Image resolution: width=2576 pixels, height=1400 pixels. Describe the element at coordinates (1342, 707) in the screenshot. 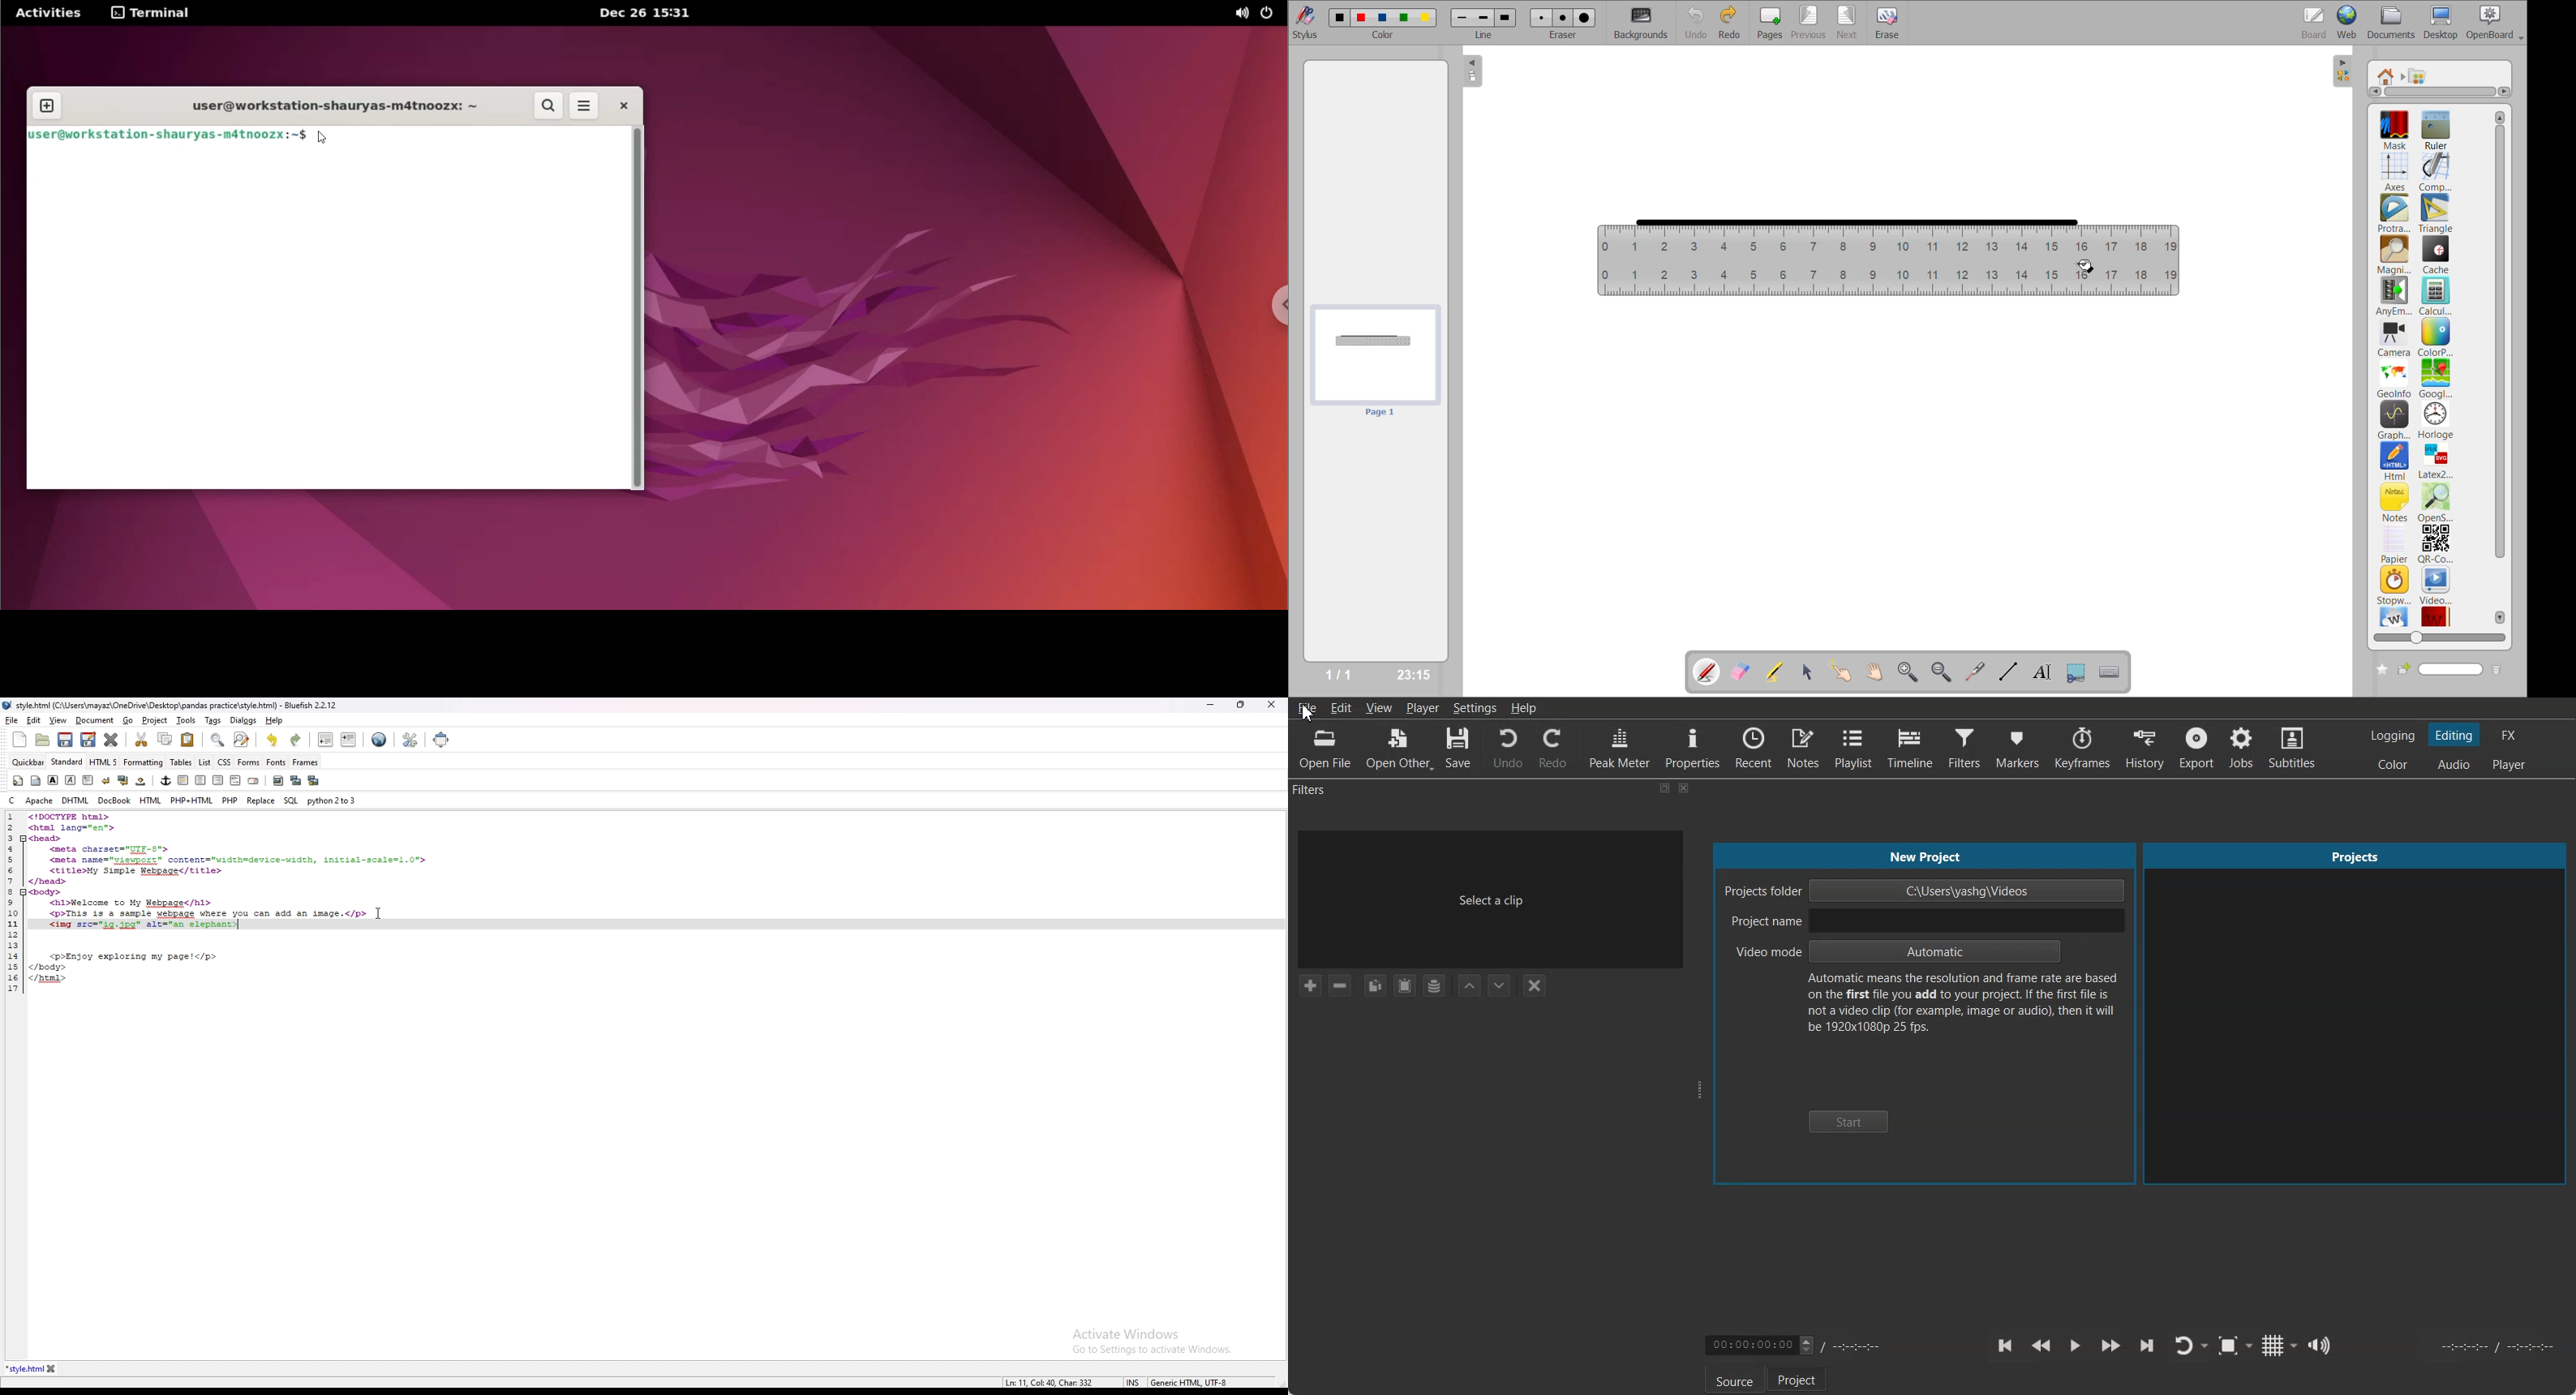

I see `Edit` at that location.